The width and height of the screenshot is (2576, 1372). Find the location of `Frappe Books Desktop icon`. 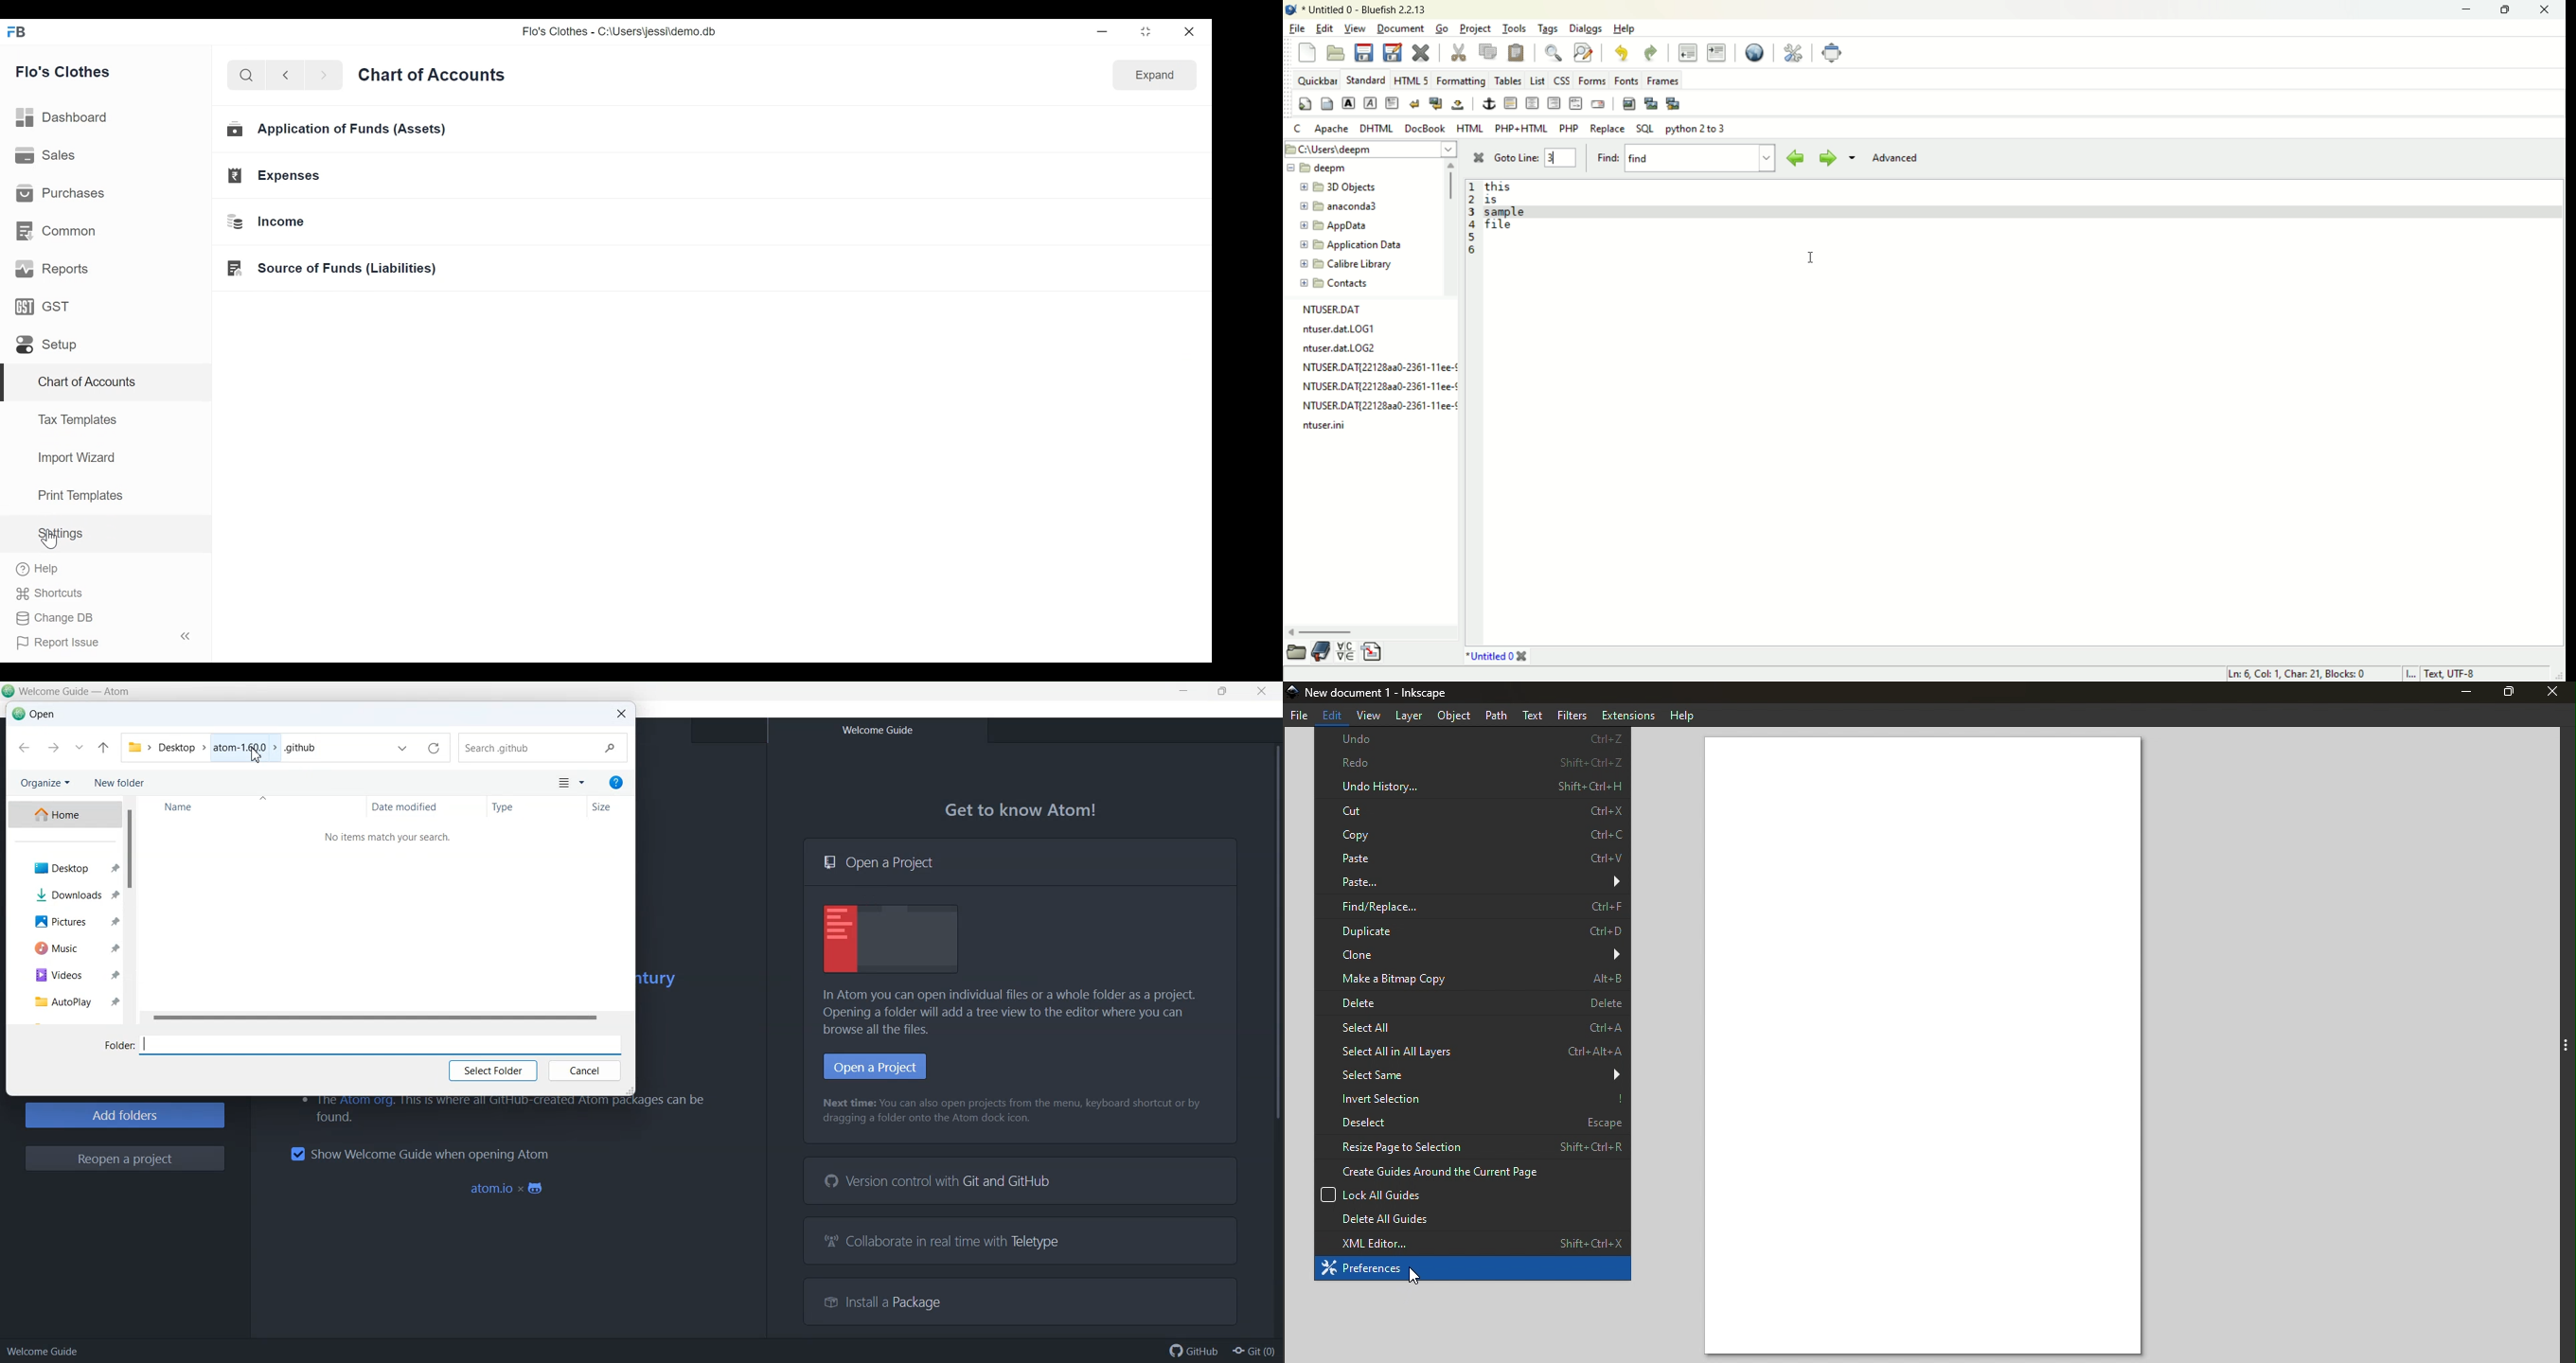

Frappe Books Desktop icon is located at coordinates (20, 31).